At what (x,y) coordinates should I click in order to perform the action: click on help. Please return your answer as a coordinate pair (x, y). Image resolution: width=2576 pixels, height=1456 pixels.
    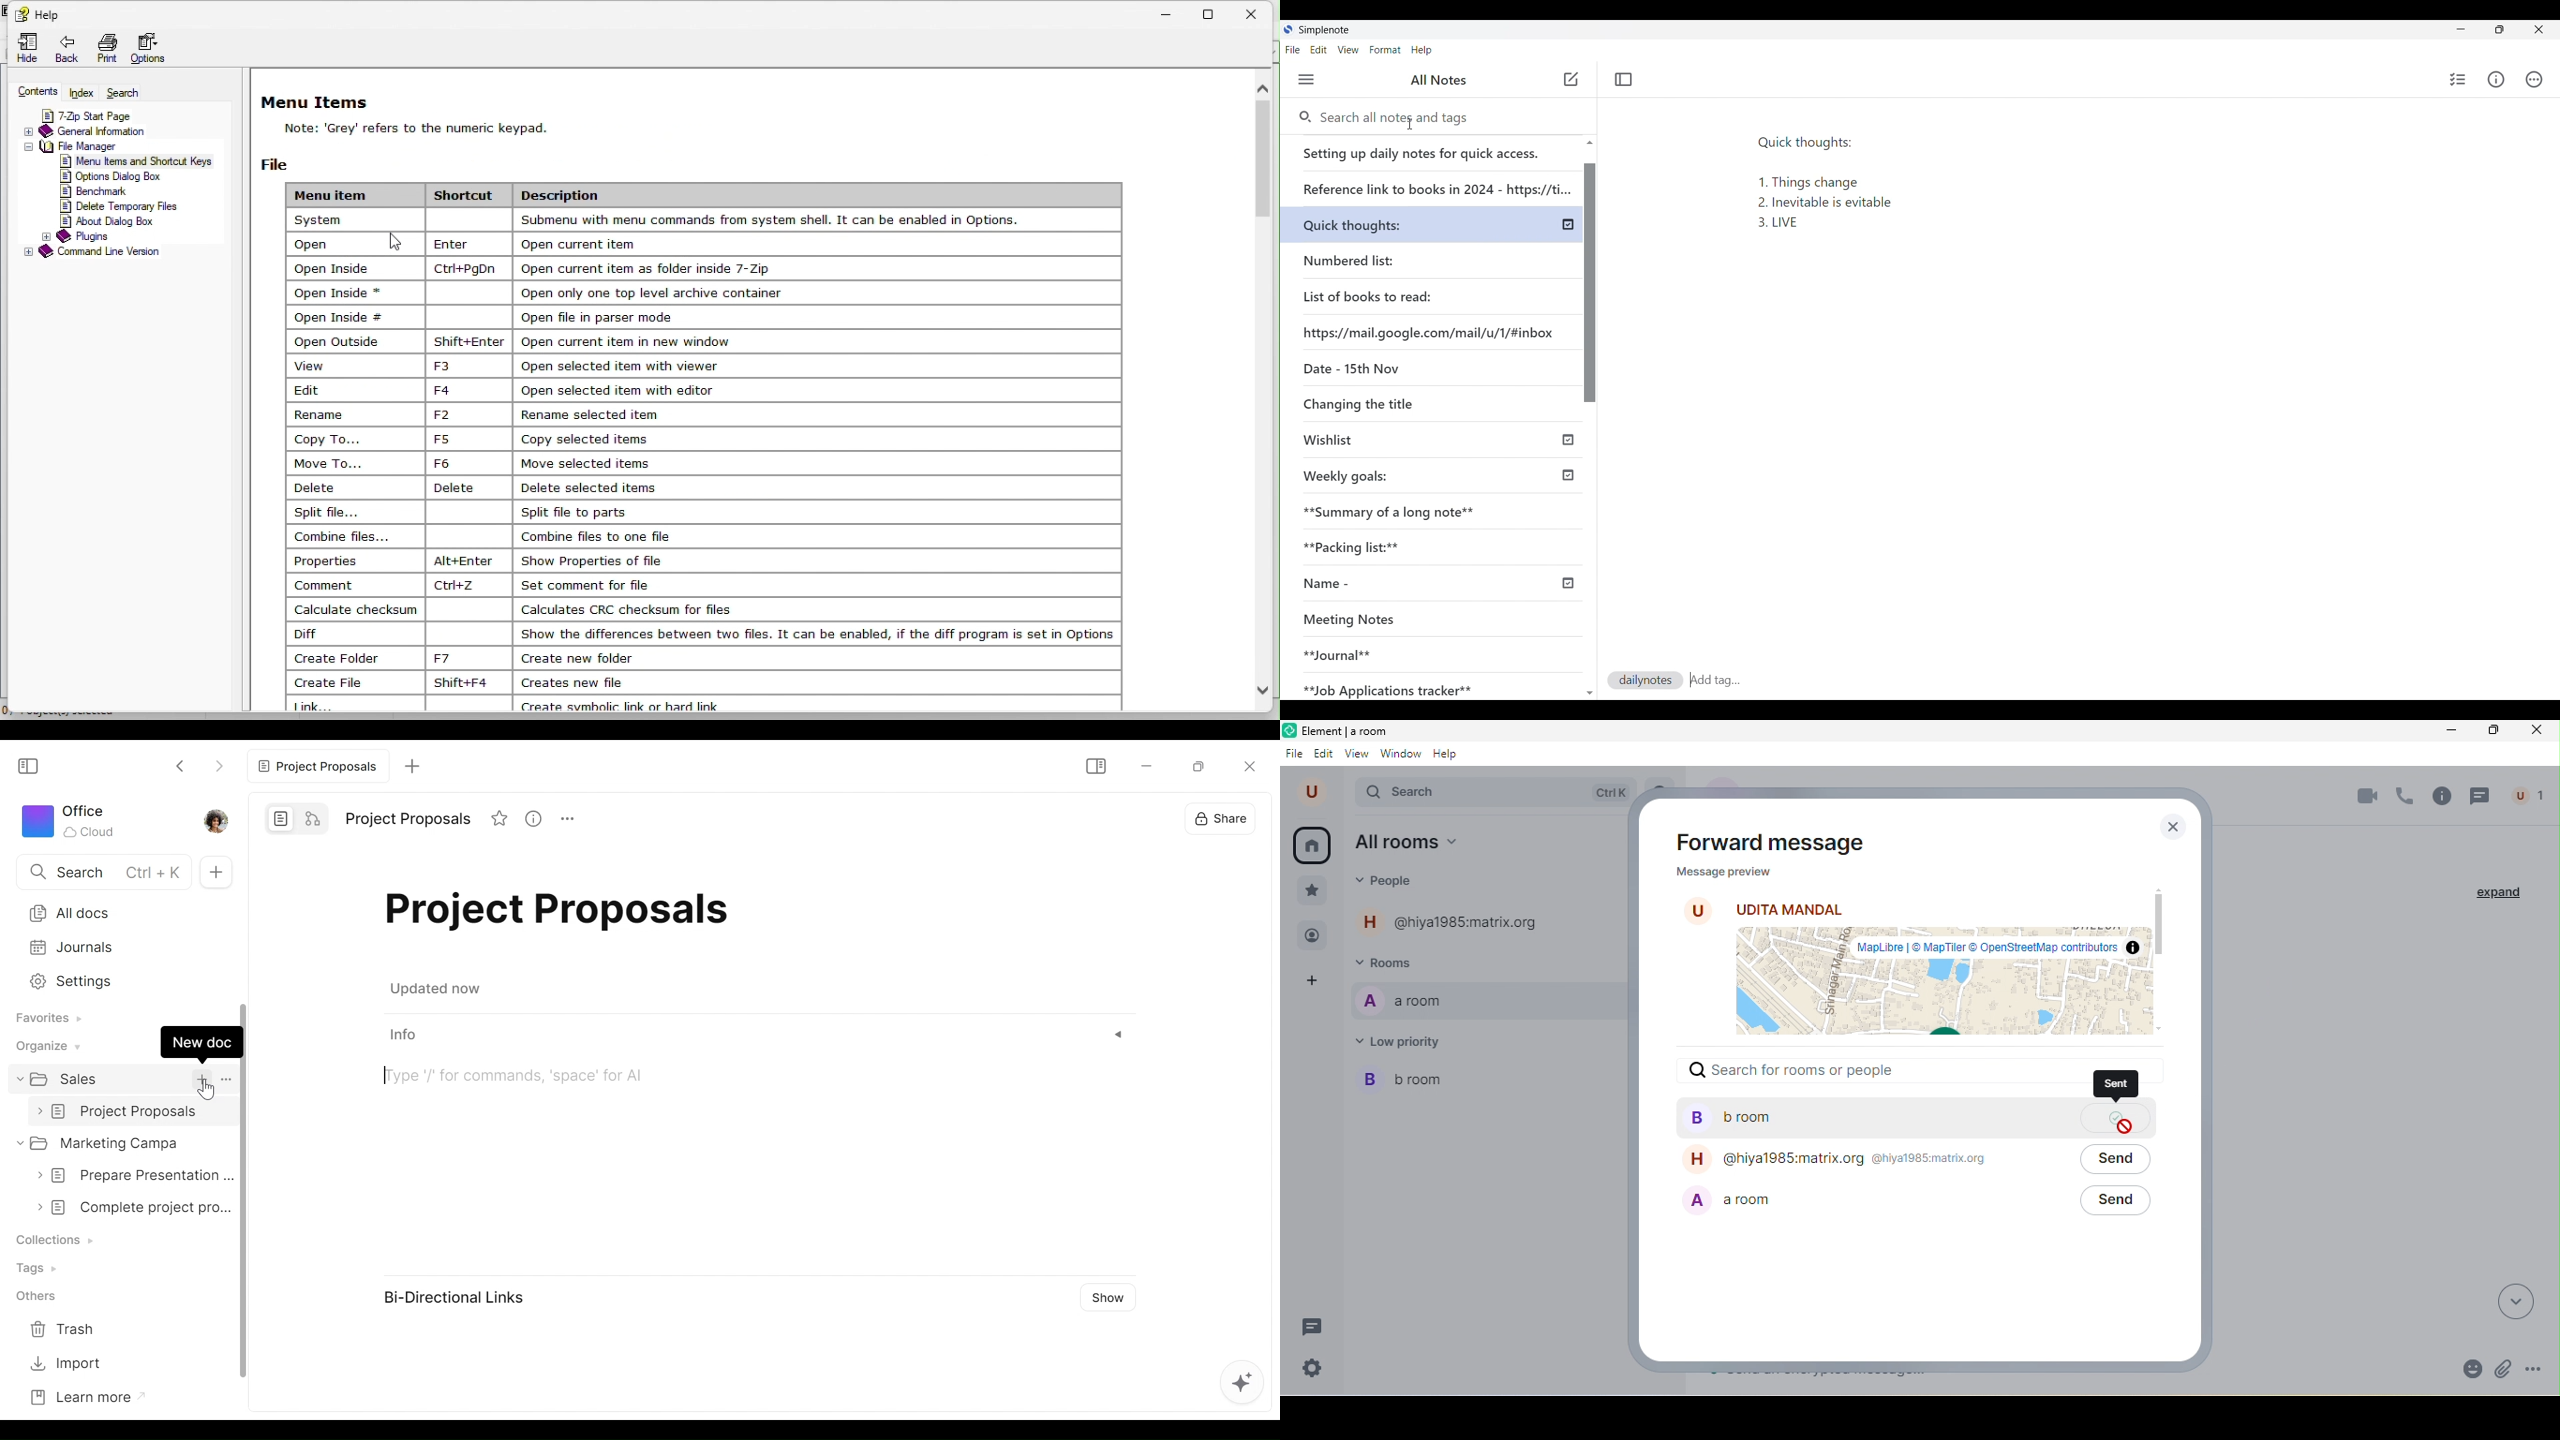
    Looking at the image, I should click on (1451, 755).